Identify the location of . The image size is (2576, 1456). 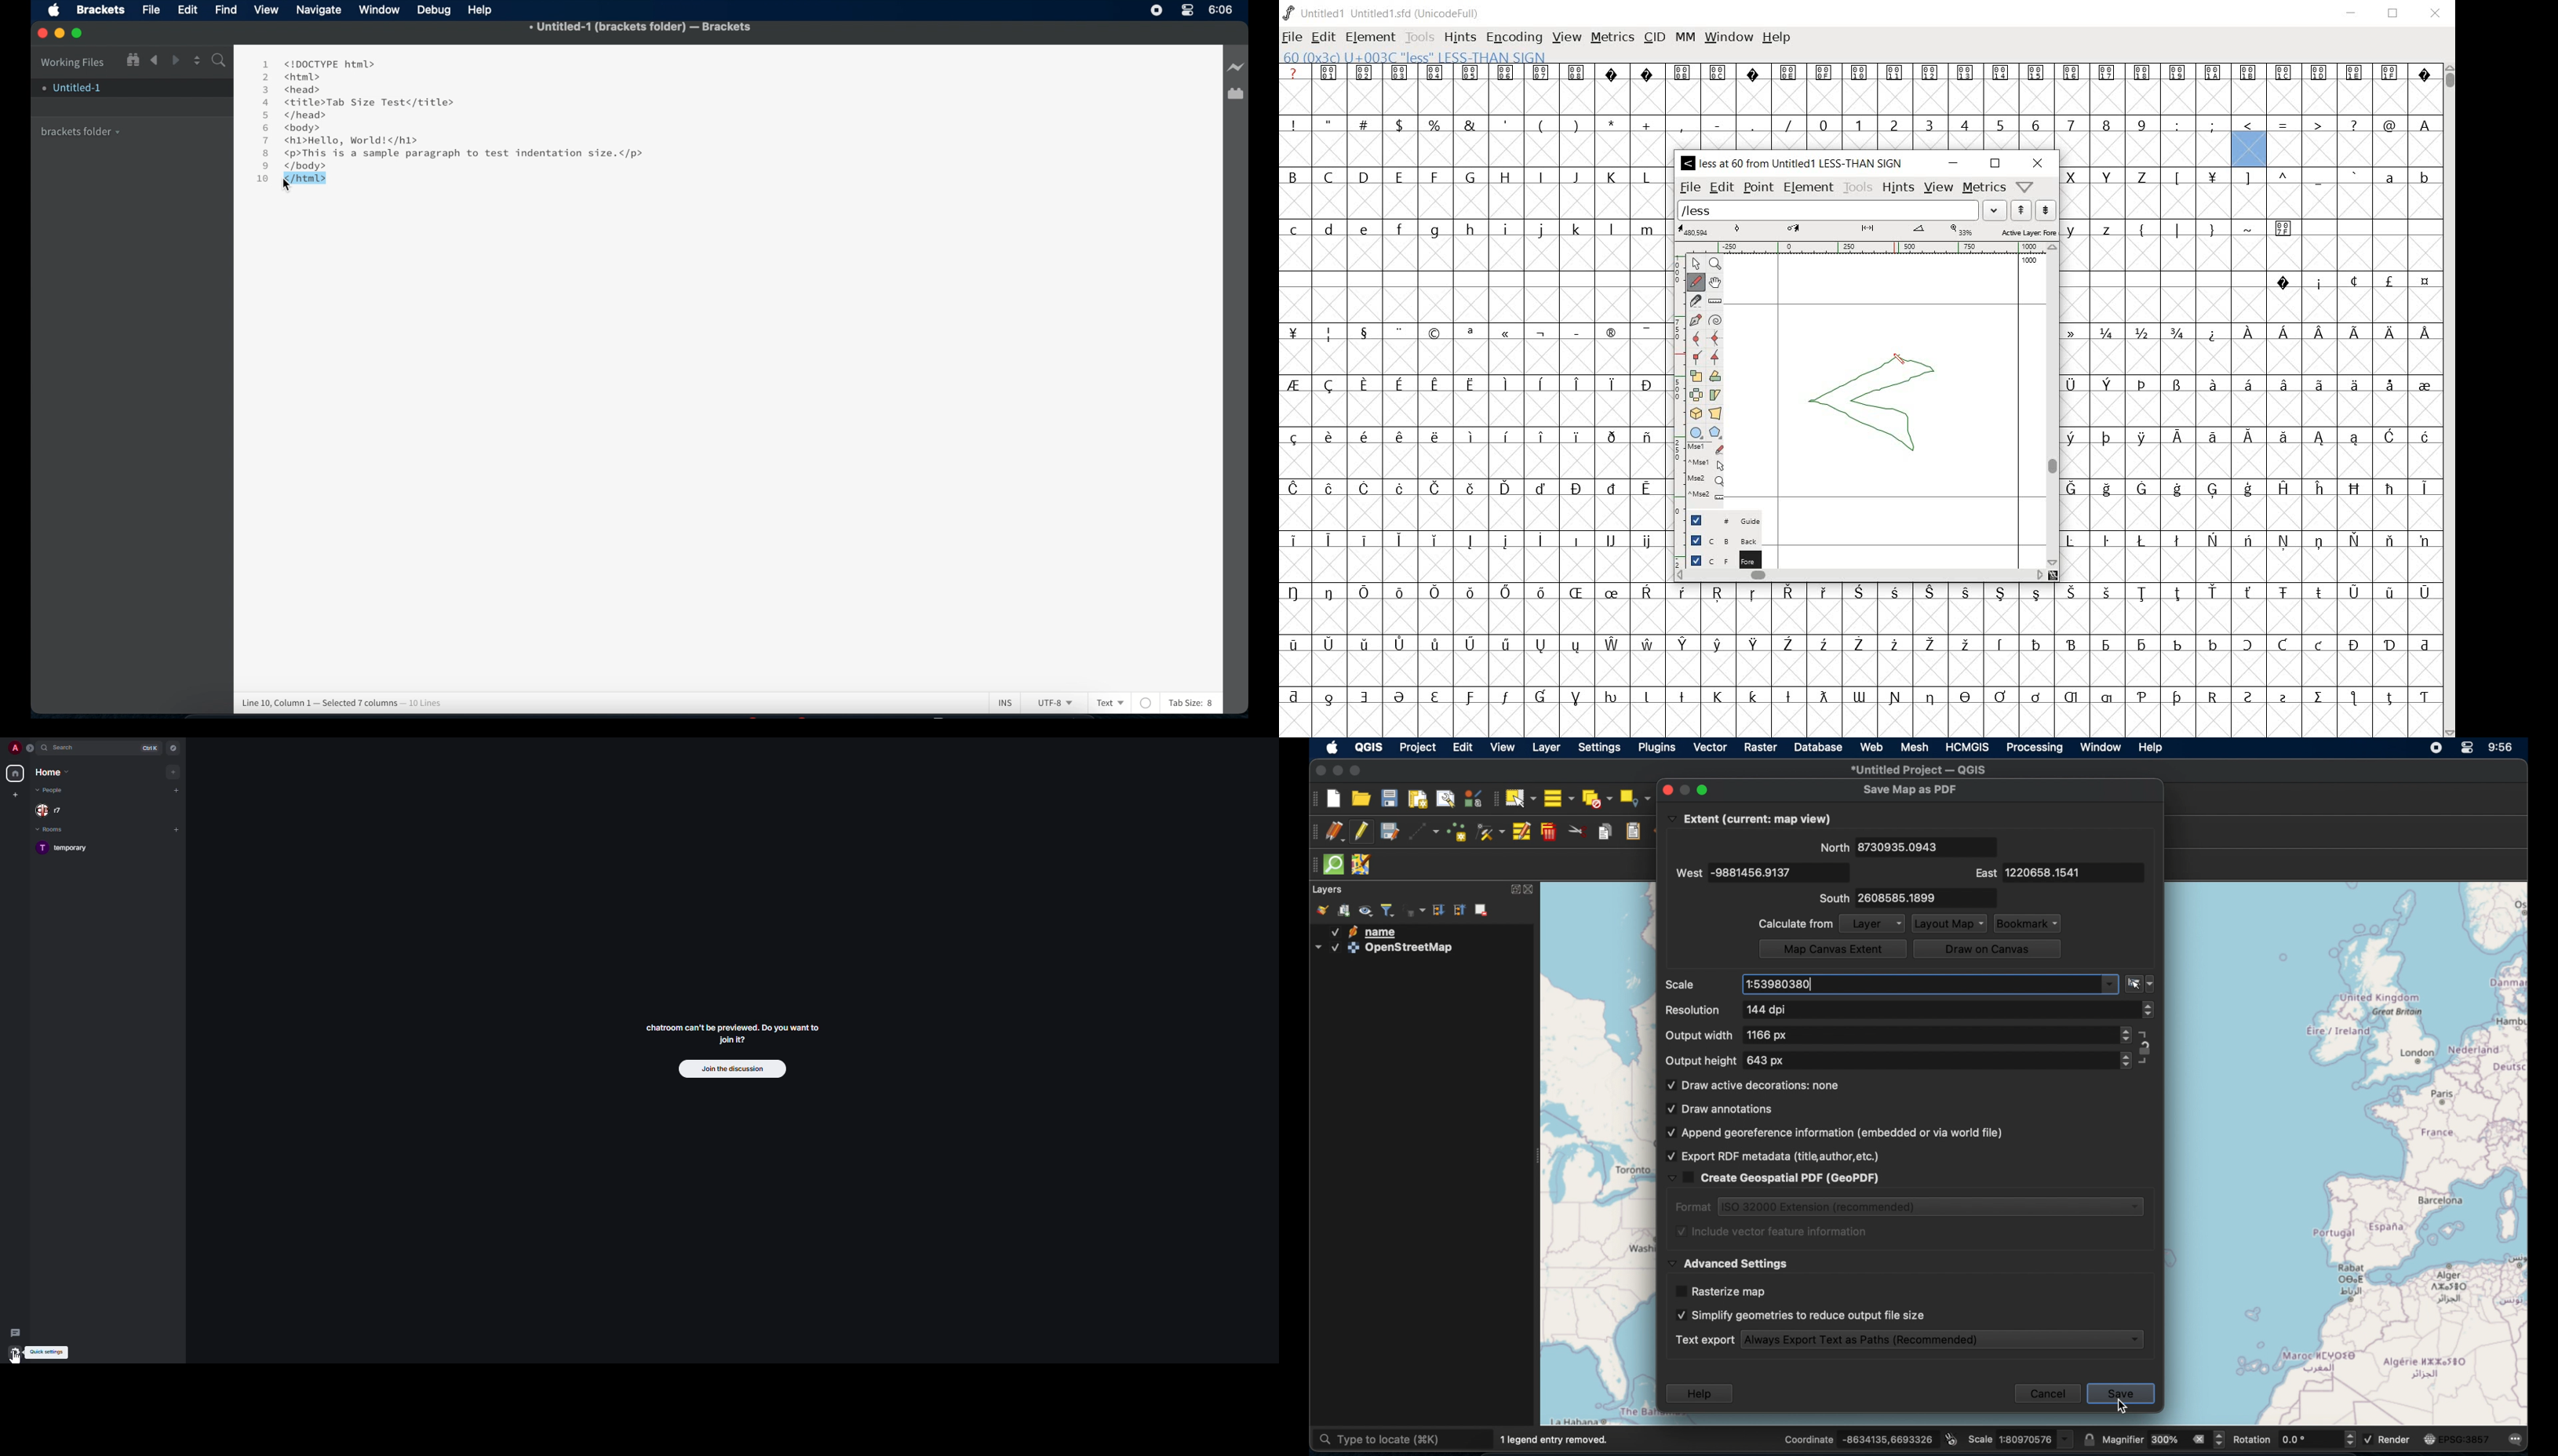
(2250, 255).